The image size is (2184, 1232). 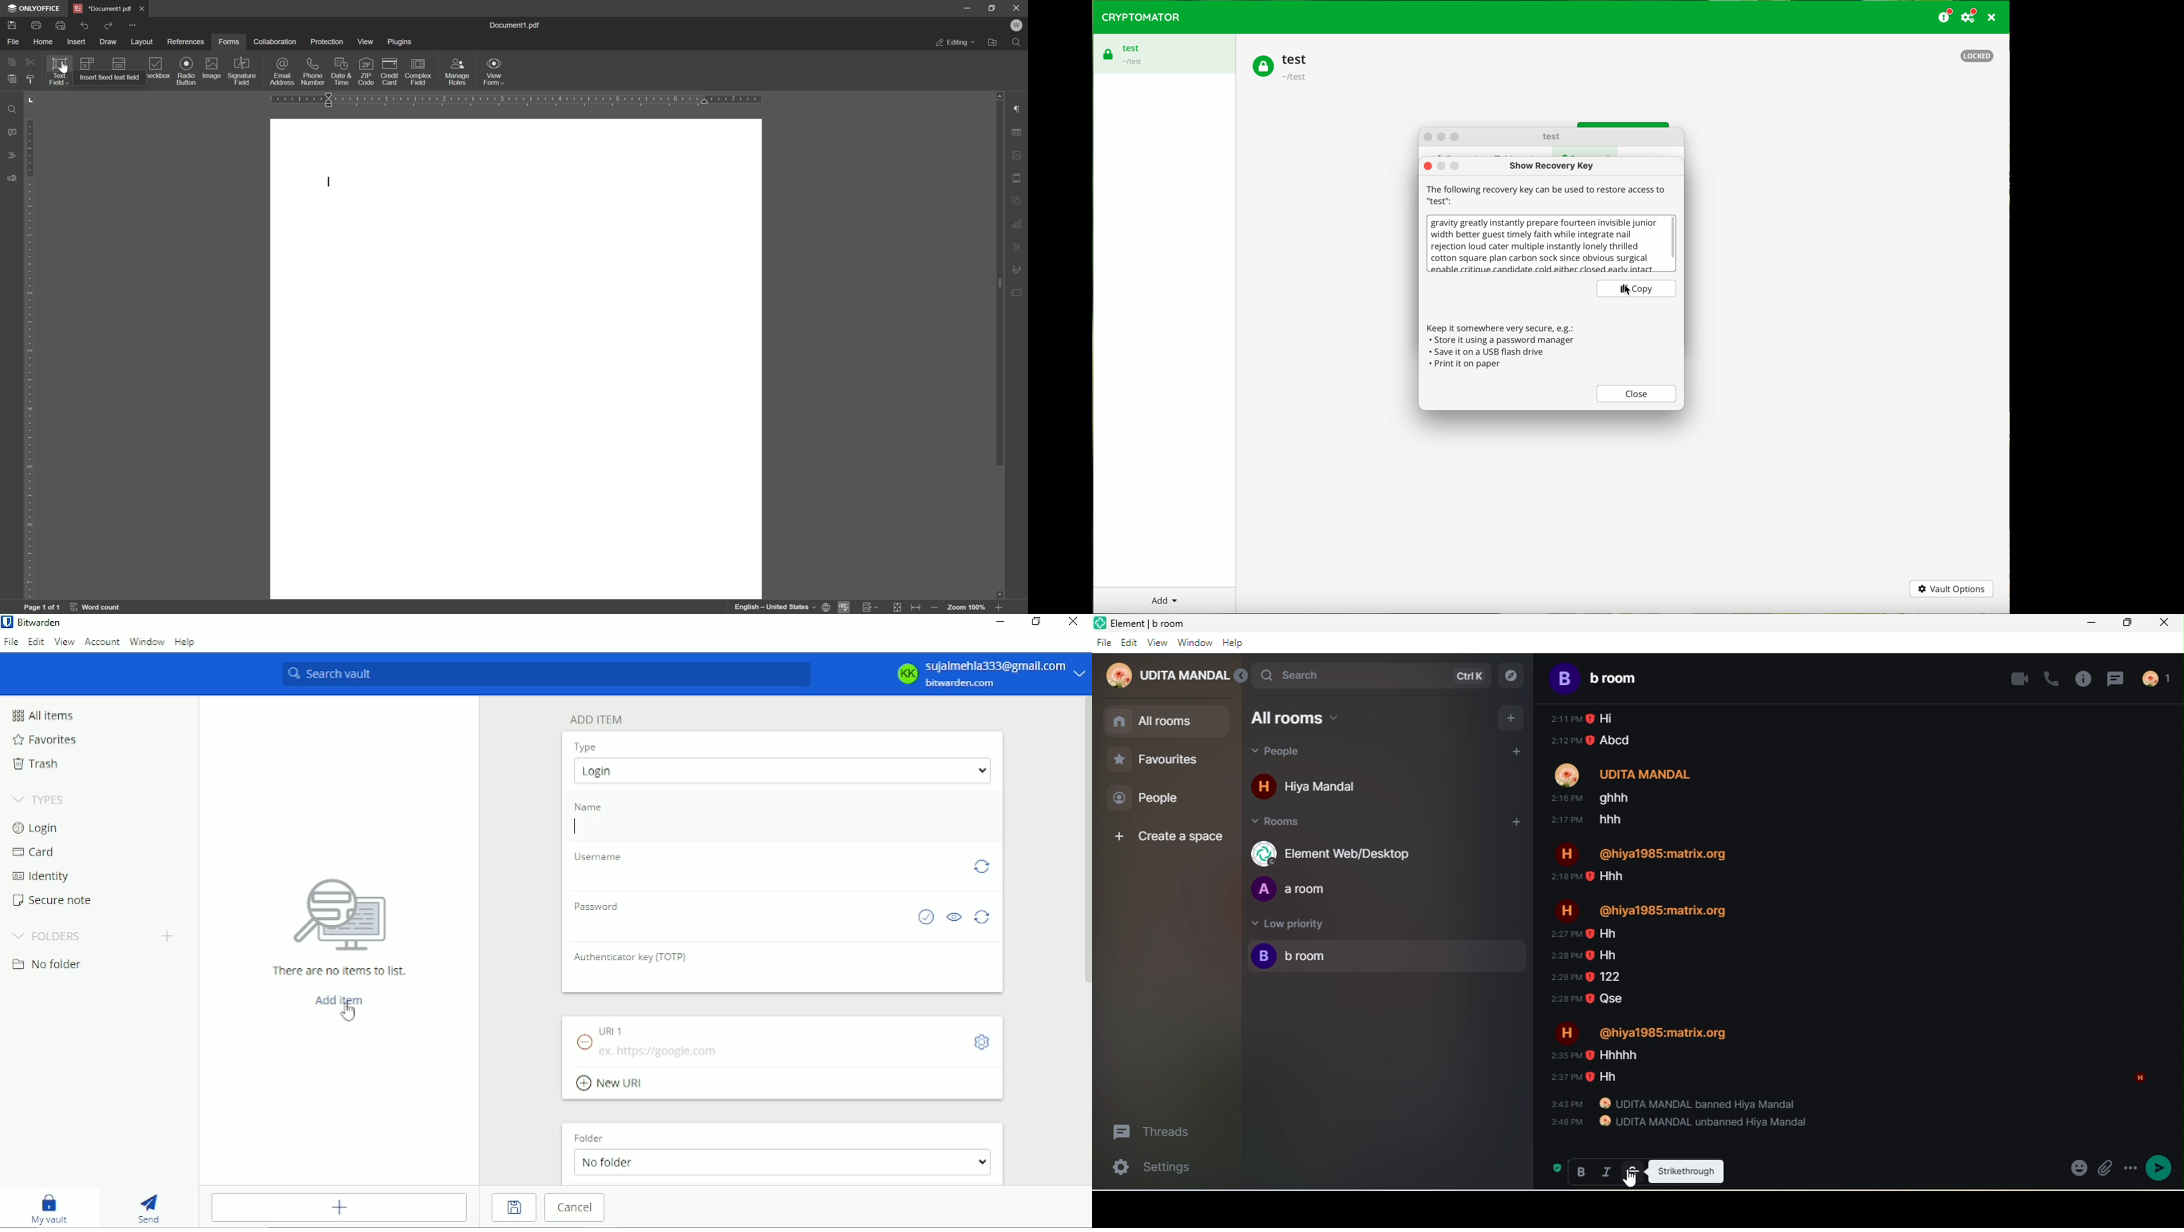 I want to click on collaboration, so click(x=278, y=41).